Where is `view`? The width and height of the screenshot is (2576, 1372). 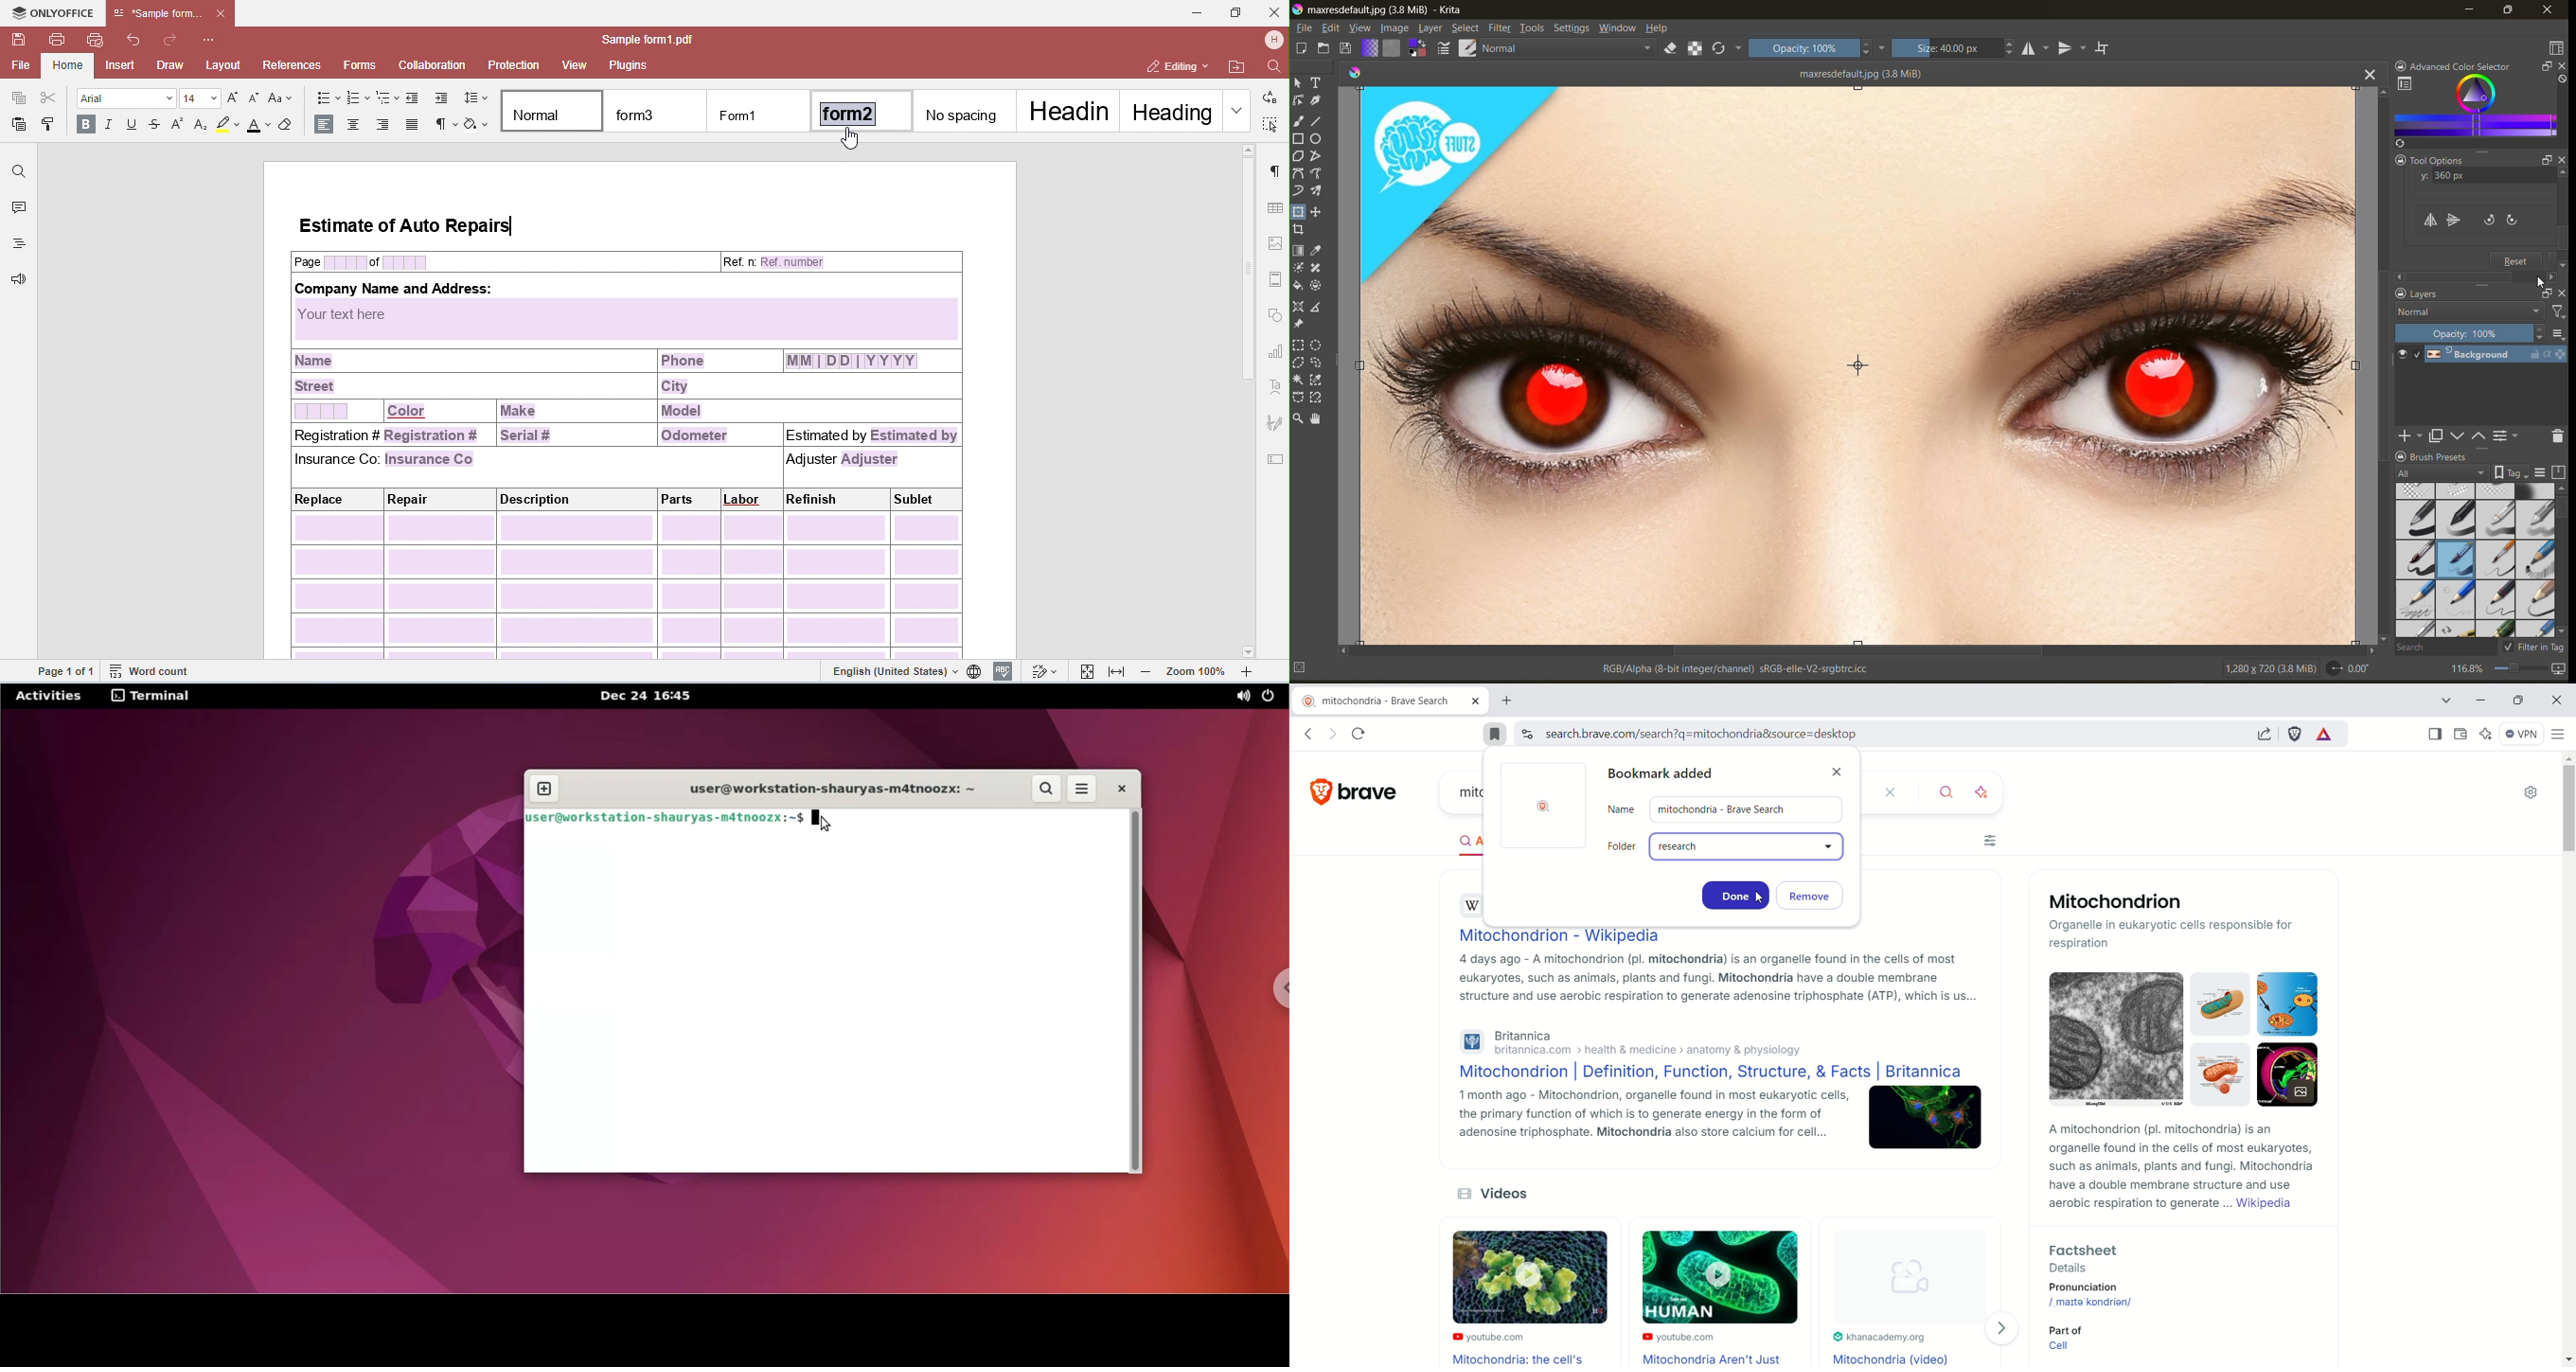
view is located at coordinates (1362, 29).